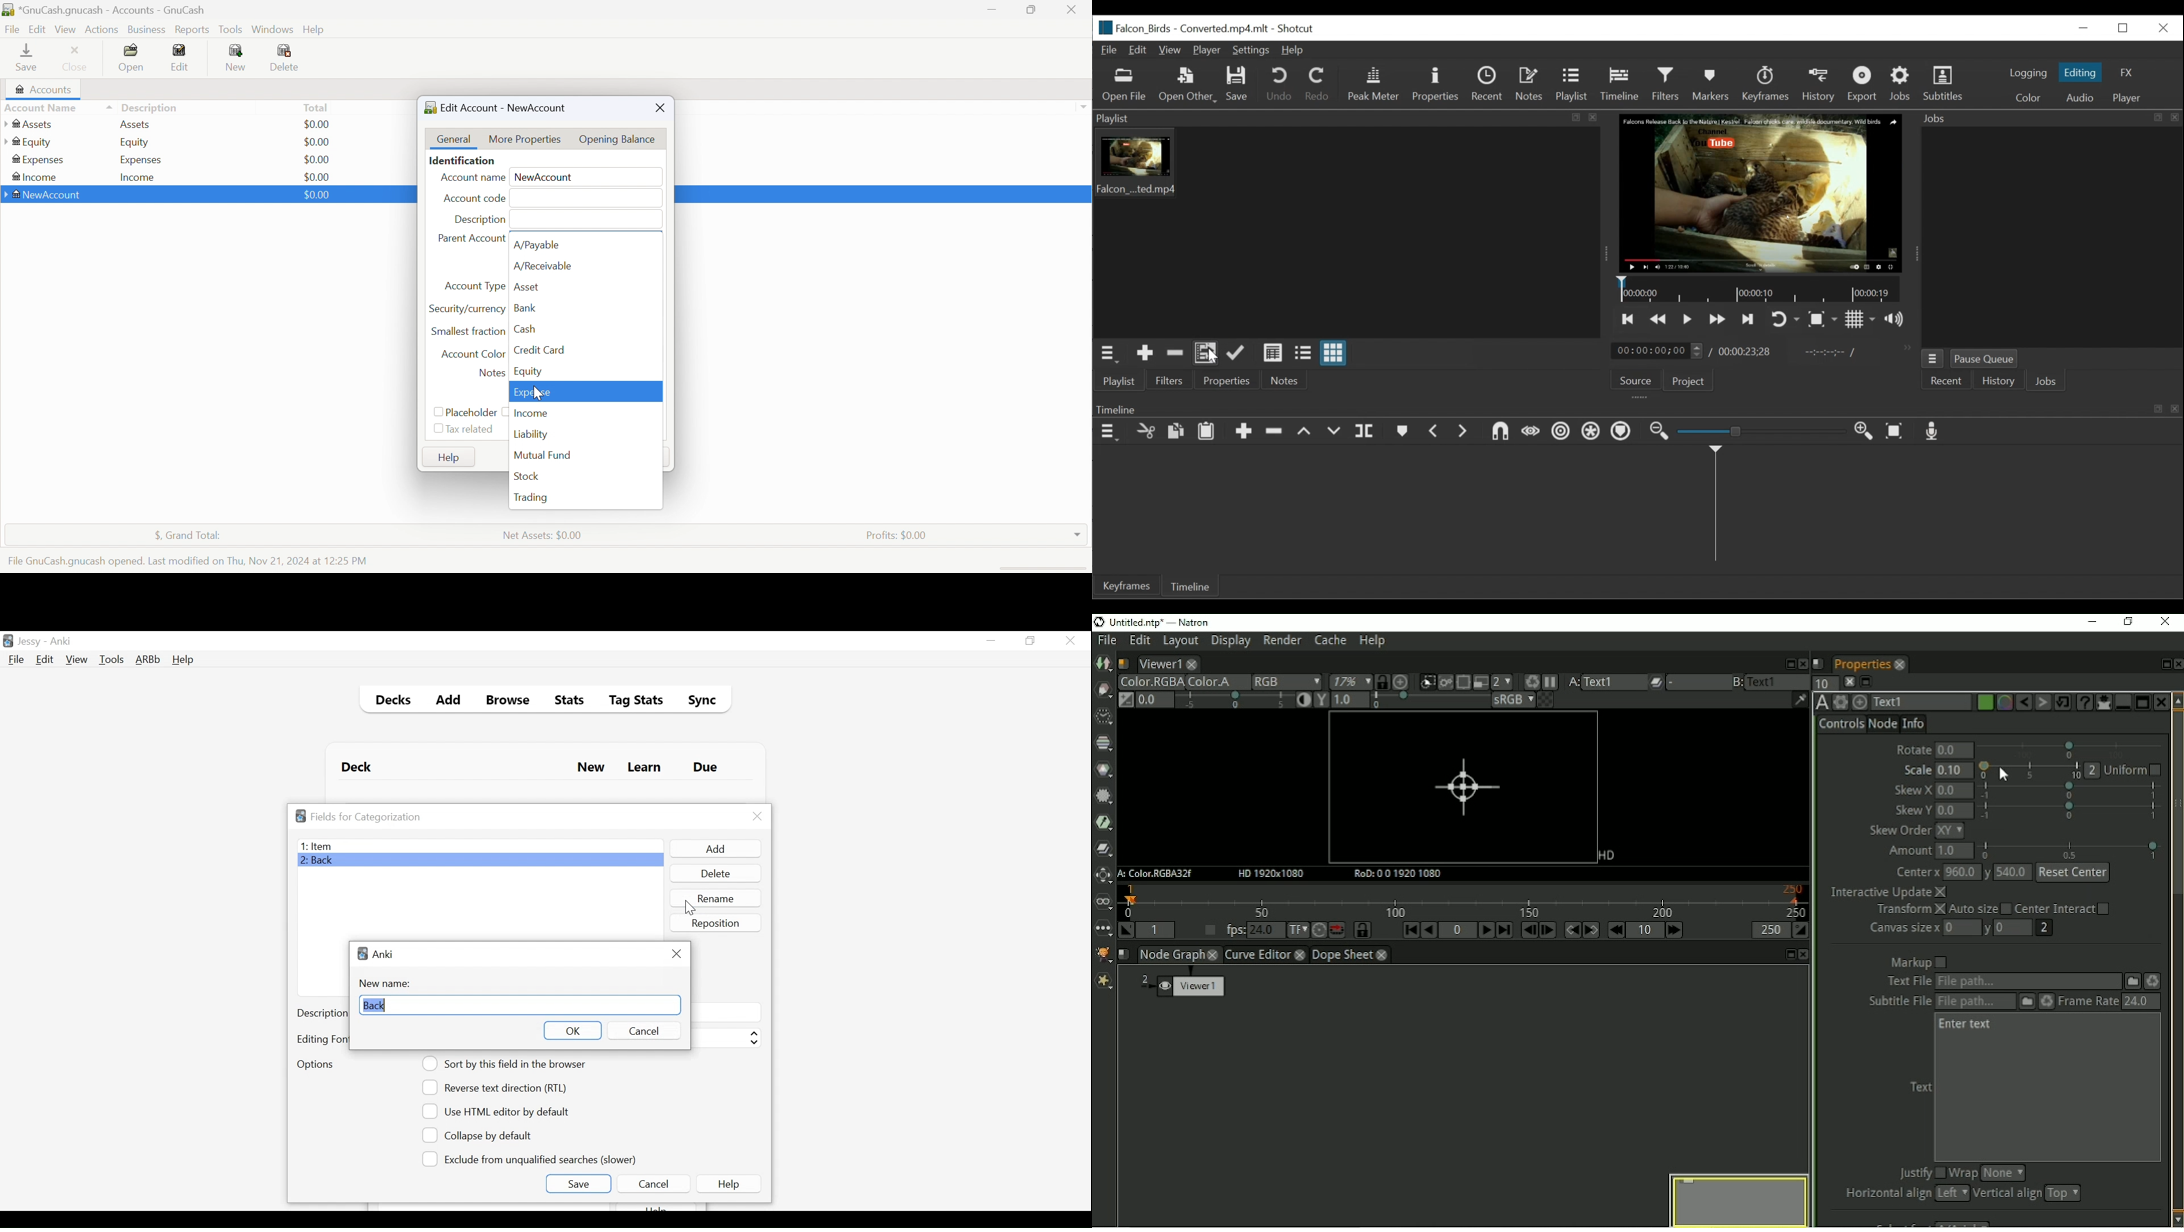 The height and width of the screenshot is (1232, 2184). I want to click on Toggle player looping, so click(1786, 319).